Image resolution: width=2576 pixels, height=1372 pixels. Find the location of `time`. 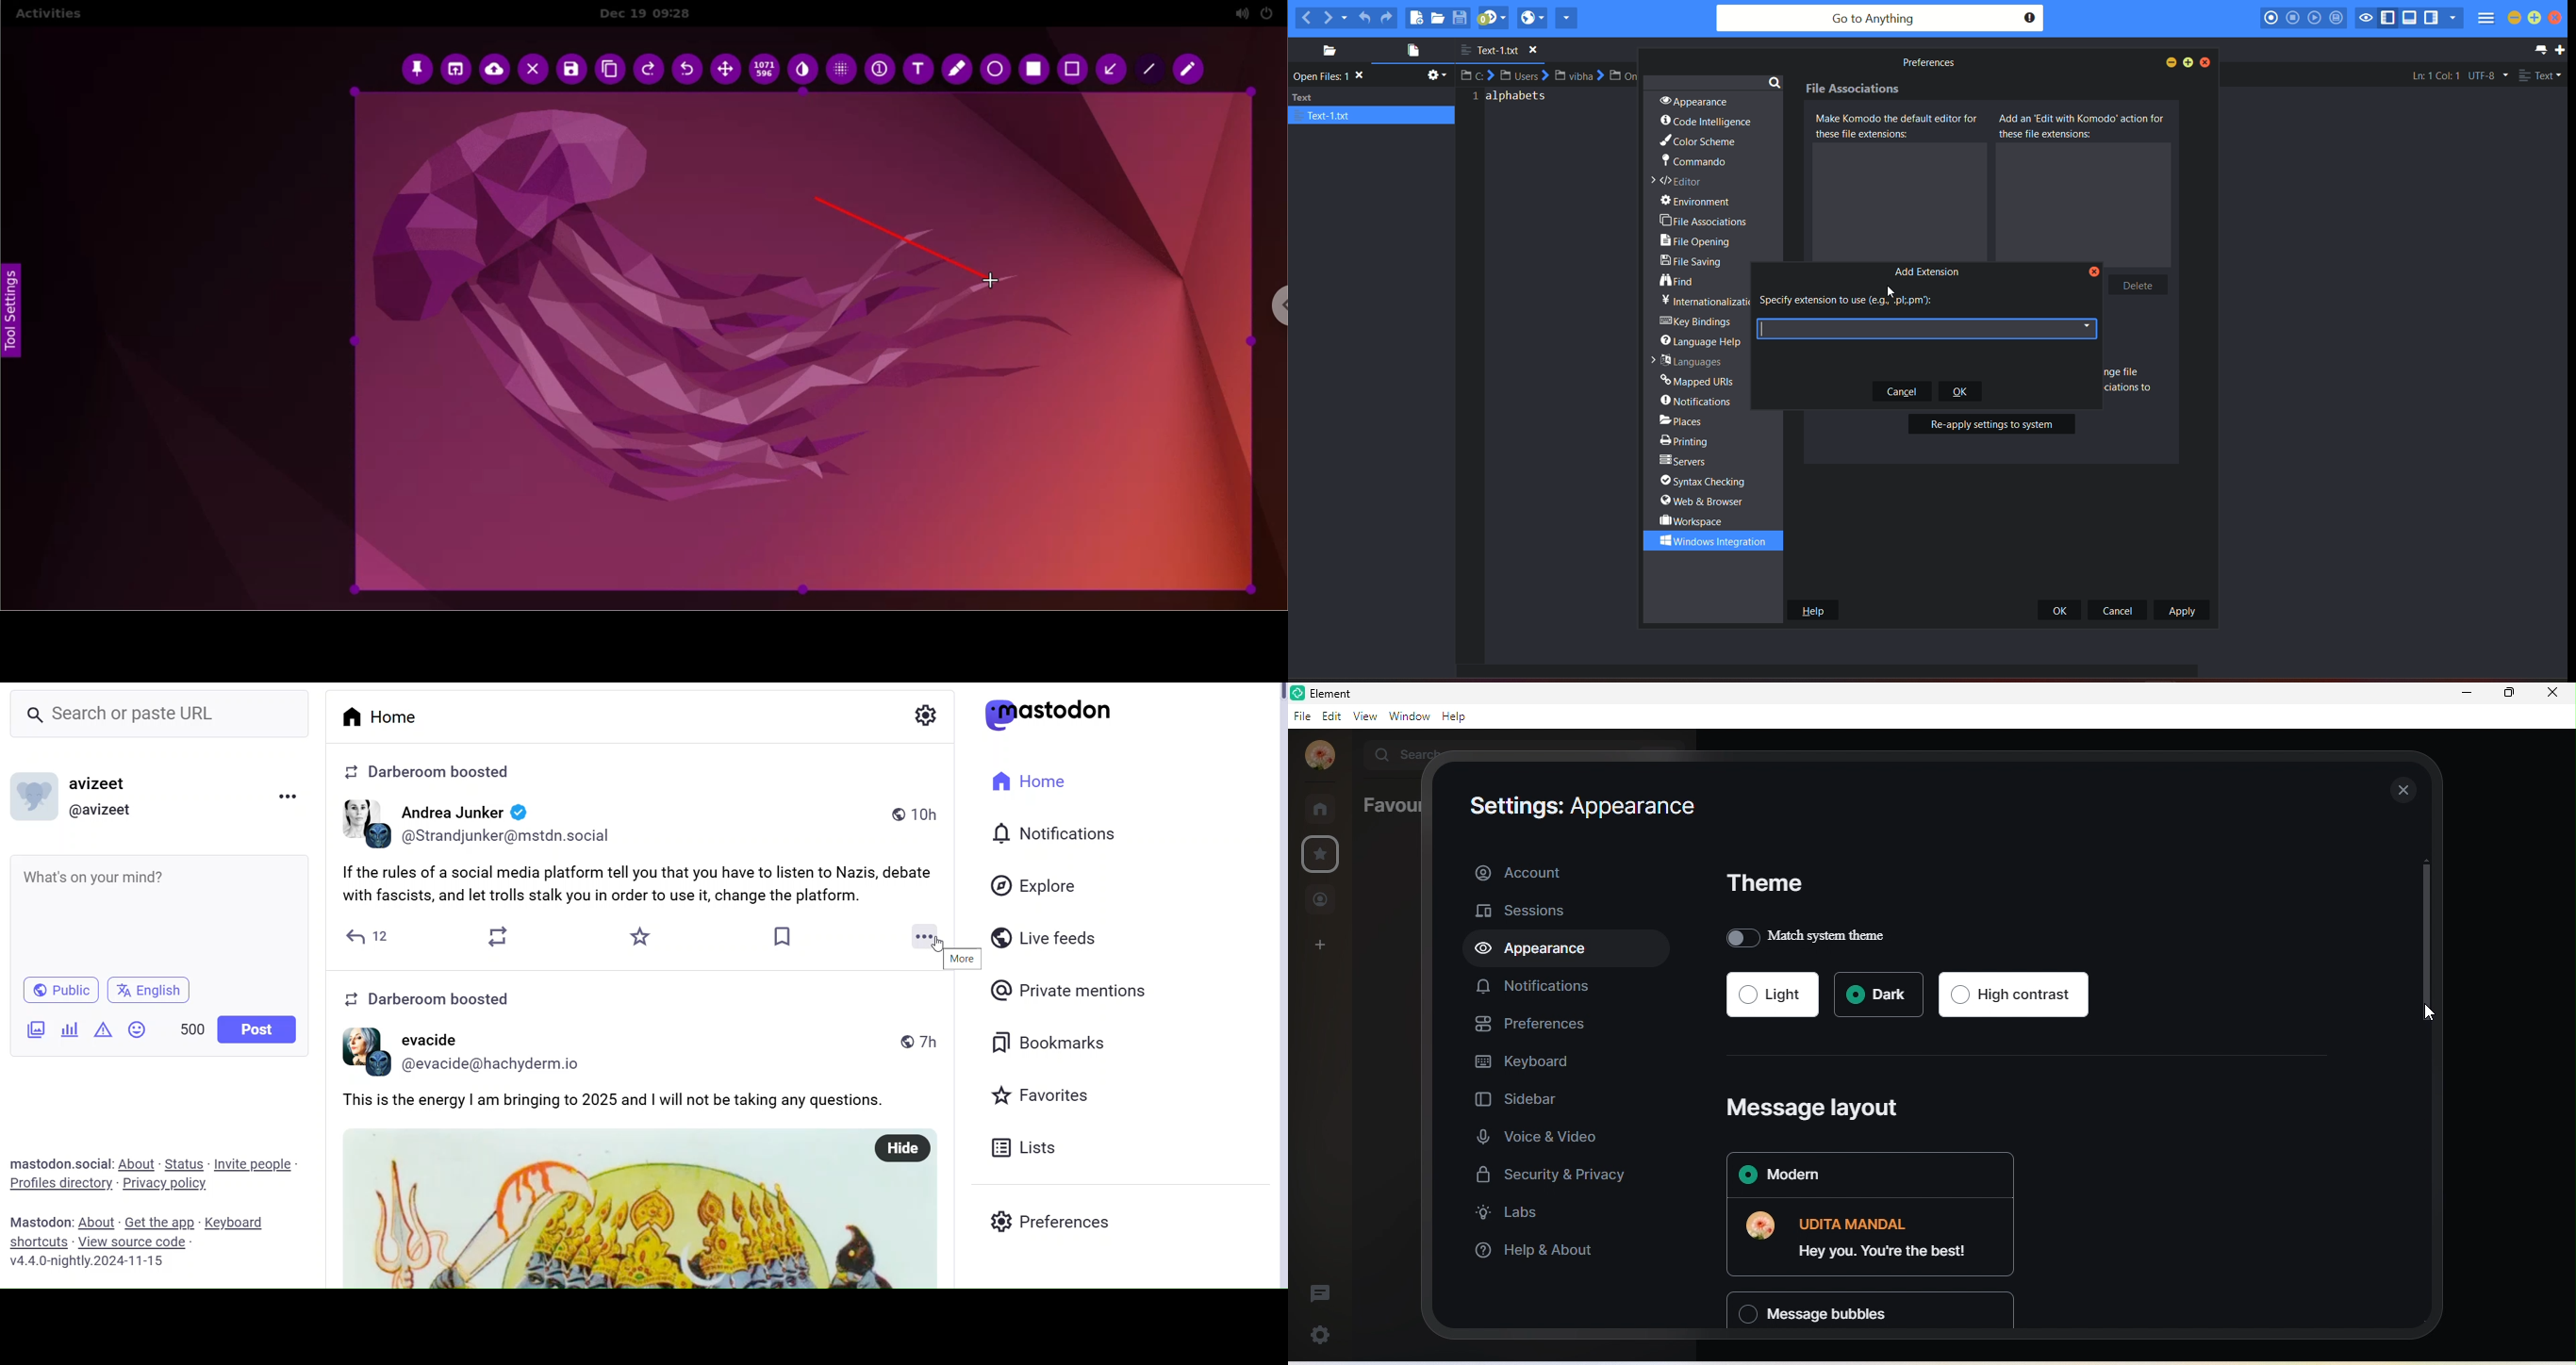

time is located at coordinates (915, 1043).